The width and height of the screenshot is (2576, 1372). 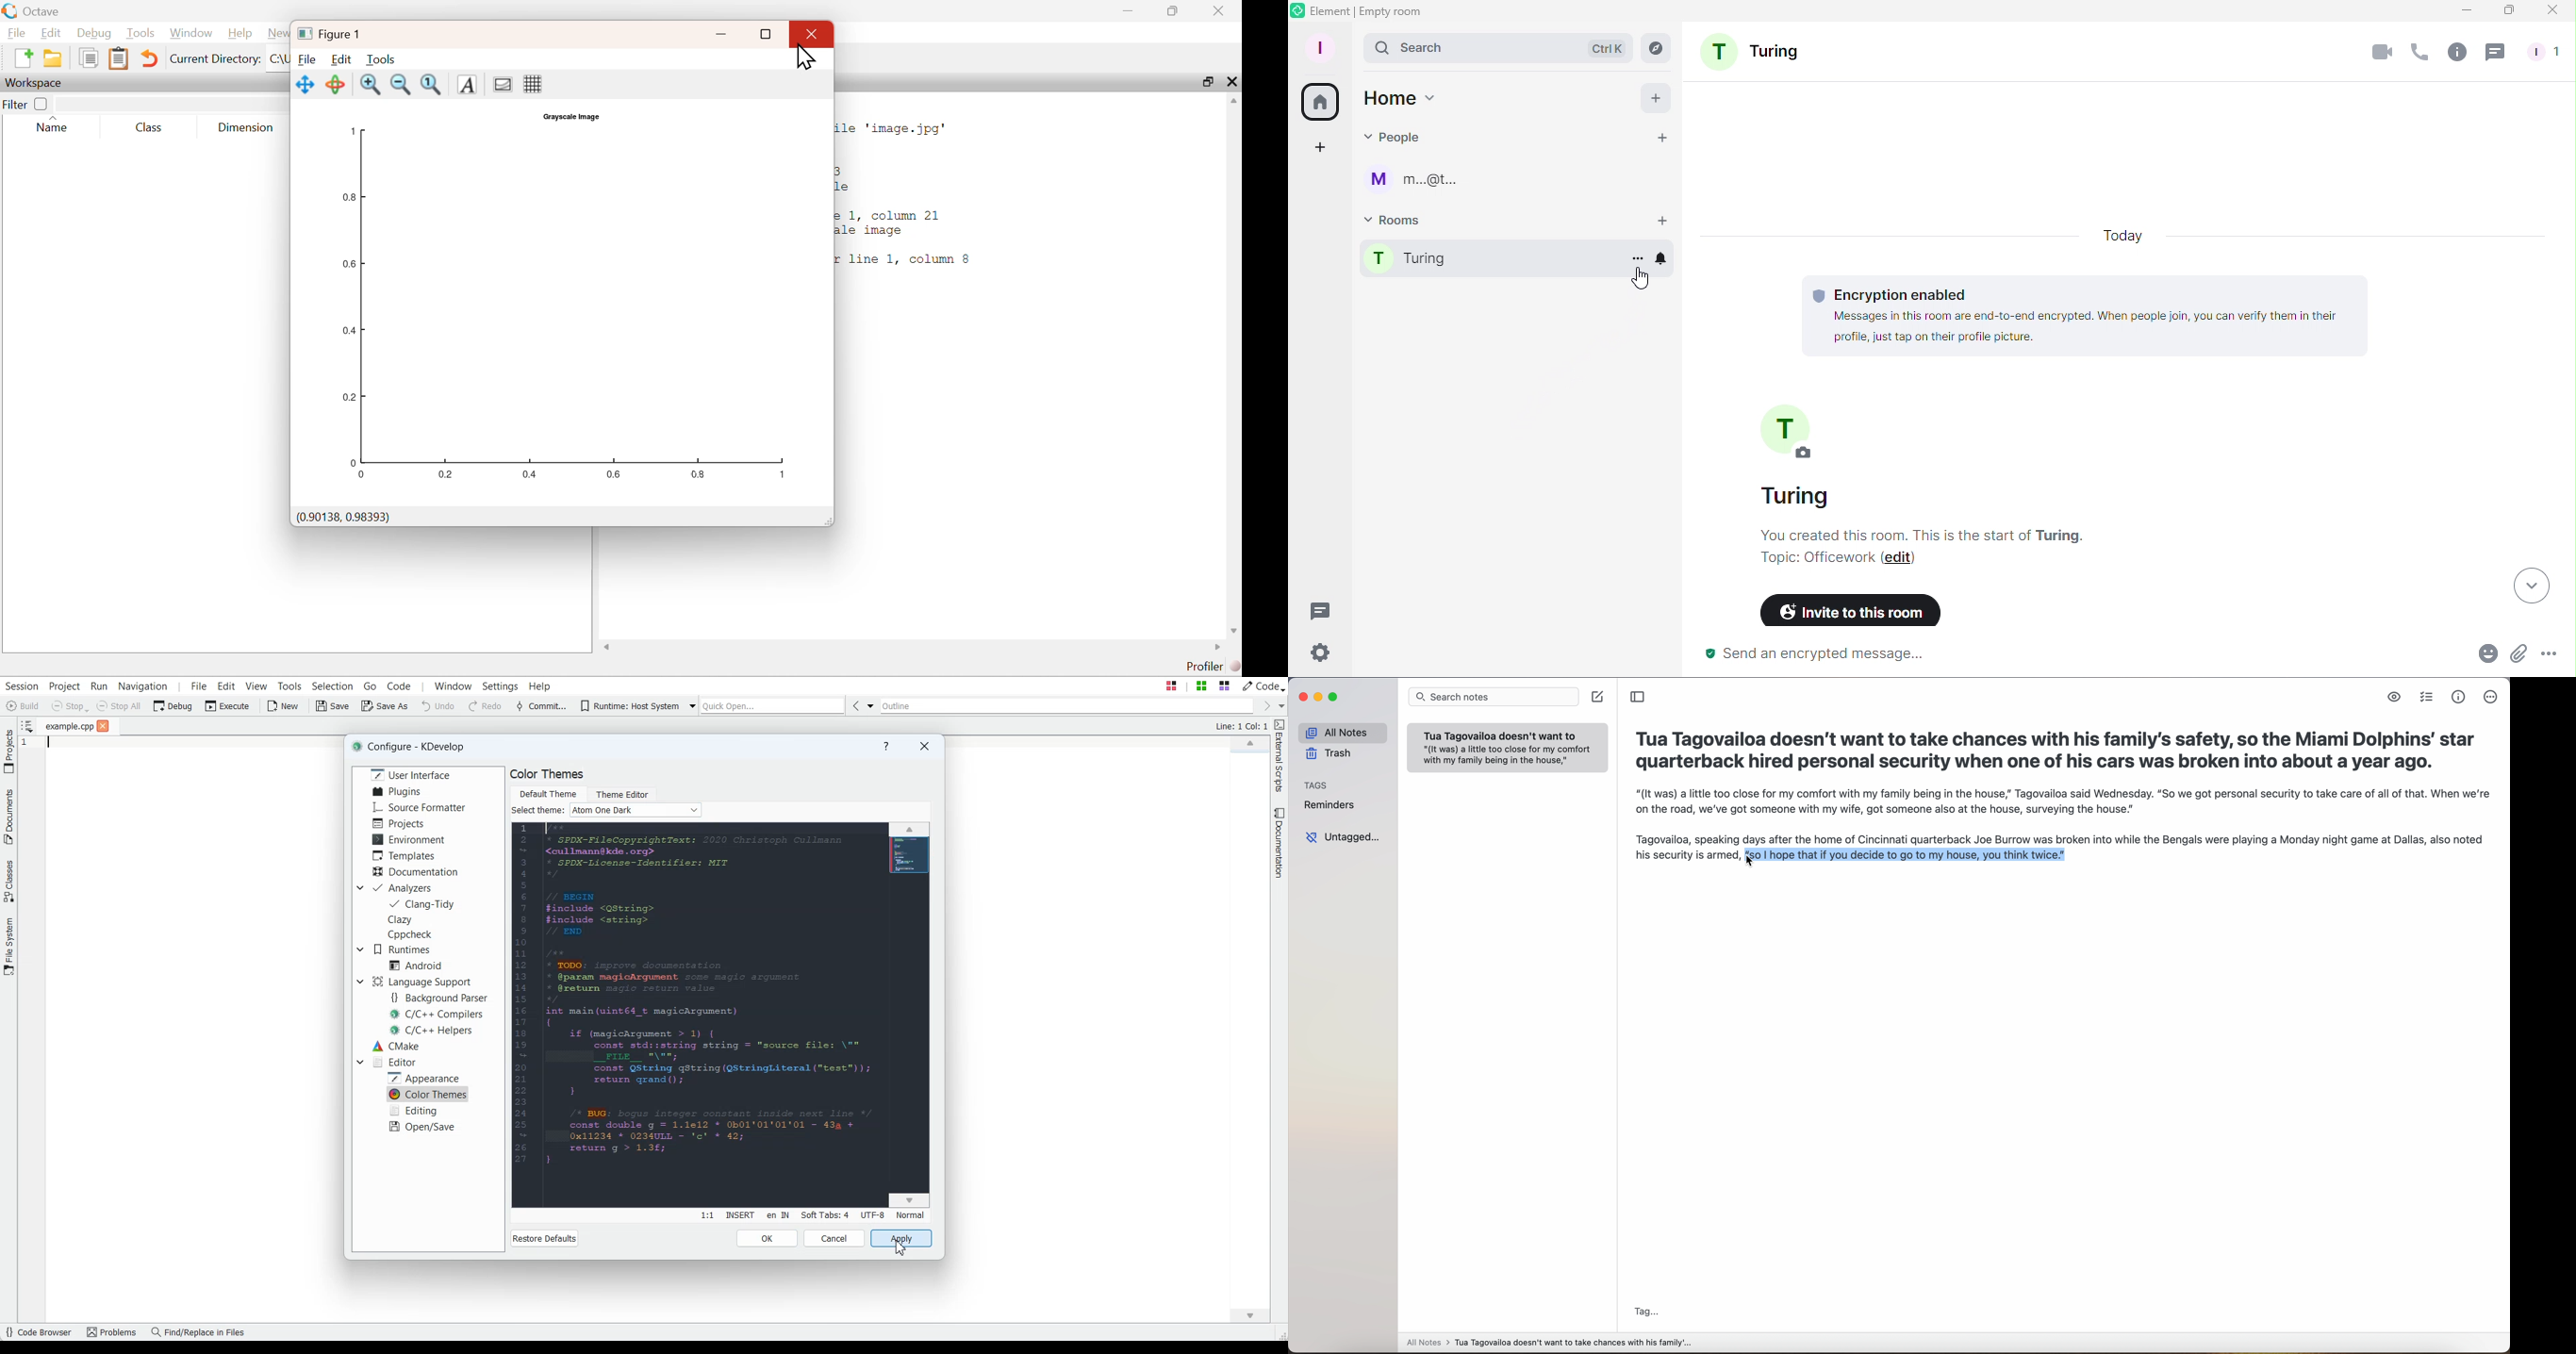 I want to click on Explore rooms, so click(x=1664, y=45).